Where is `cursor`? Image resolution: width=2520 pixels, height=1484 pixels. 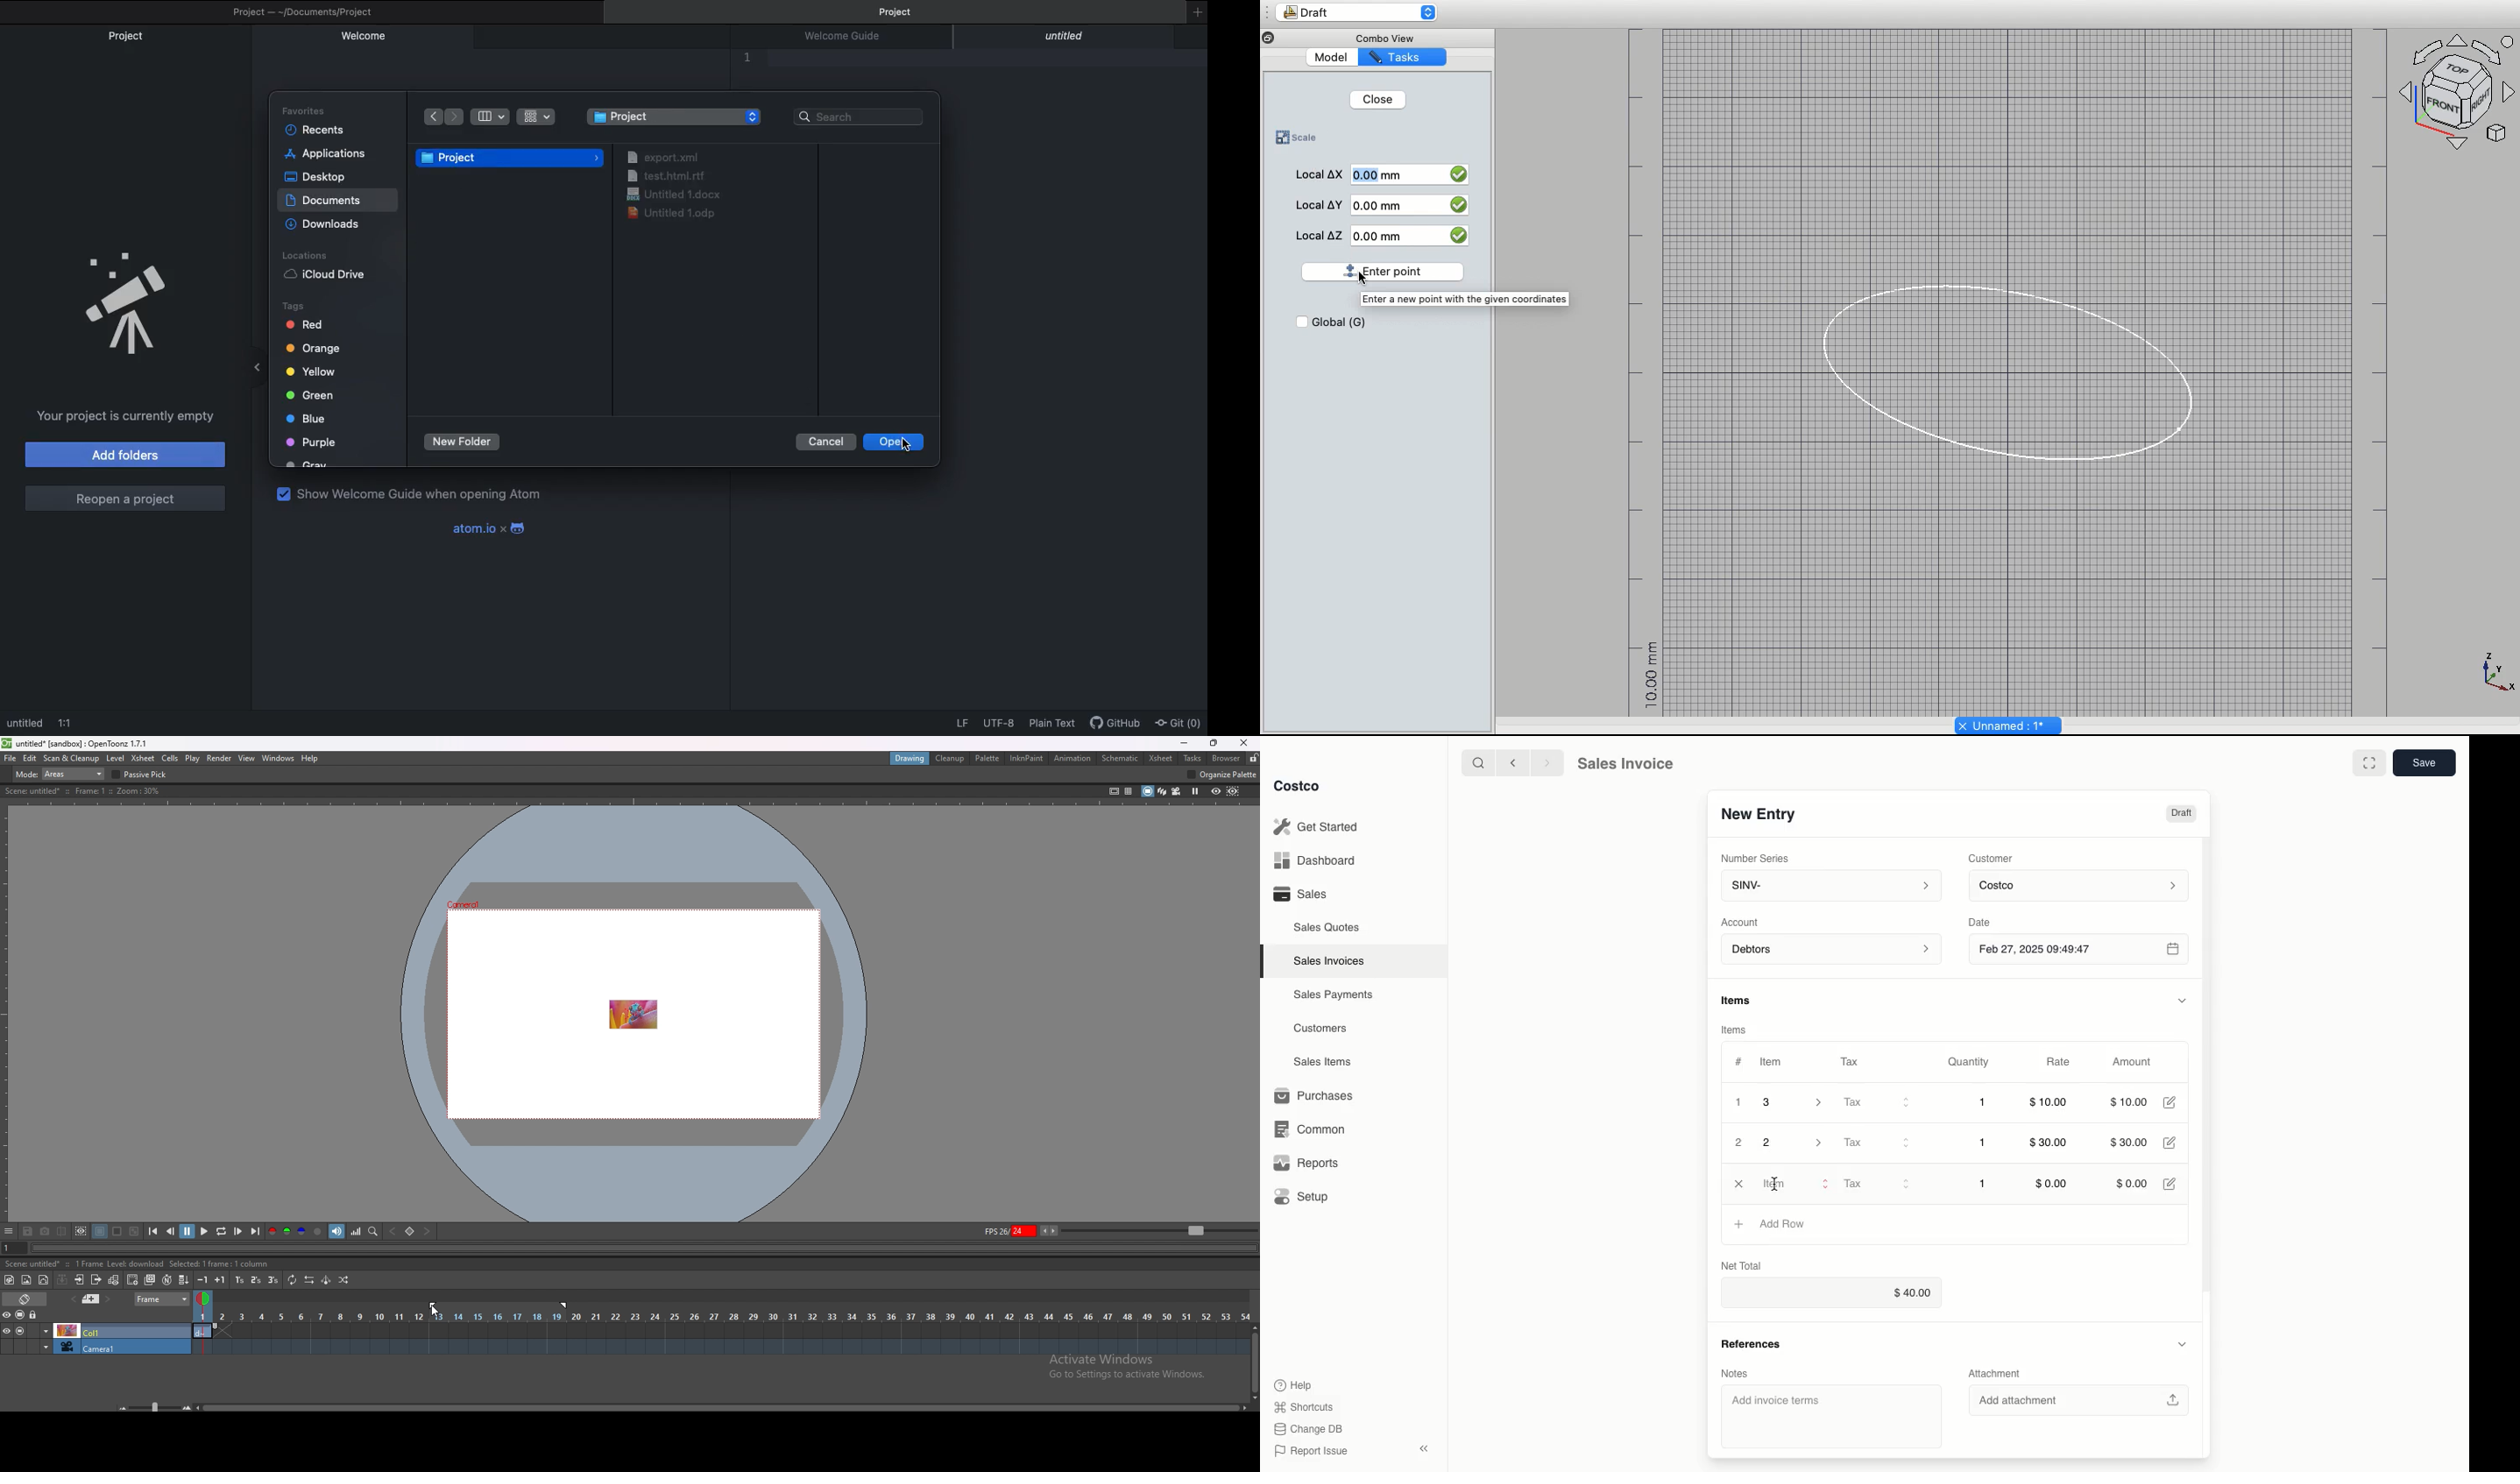
cursor is located at coordinates (1774, 1186).